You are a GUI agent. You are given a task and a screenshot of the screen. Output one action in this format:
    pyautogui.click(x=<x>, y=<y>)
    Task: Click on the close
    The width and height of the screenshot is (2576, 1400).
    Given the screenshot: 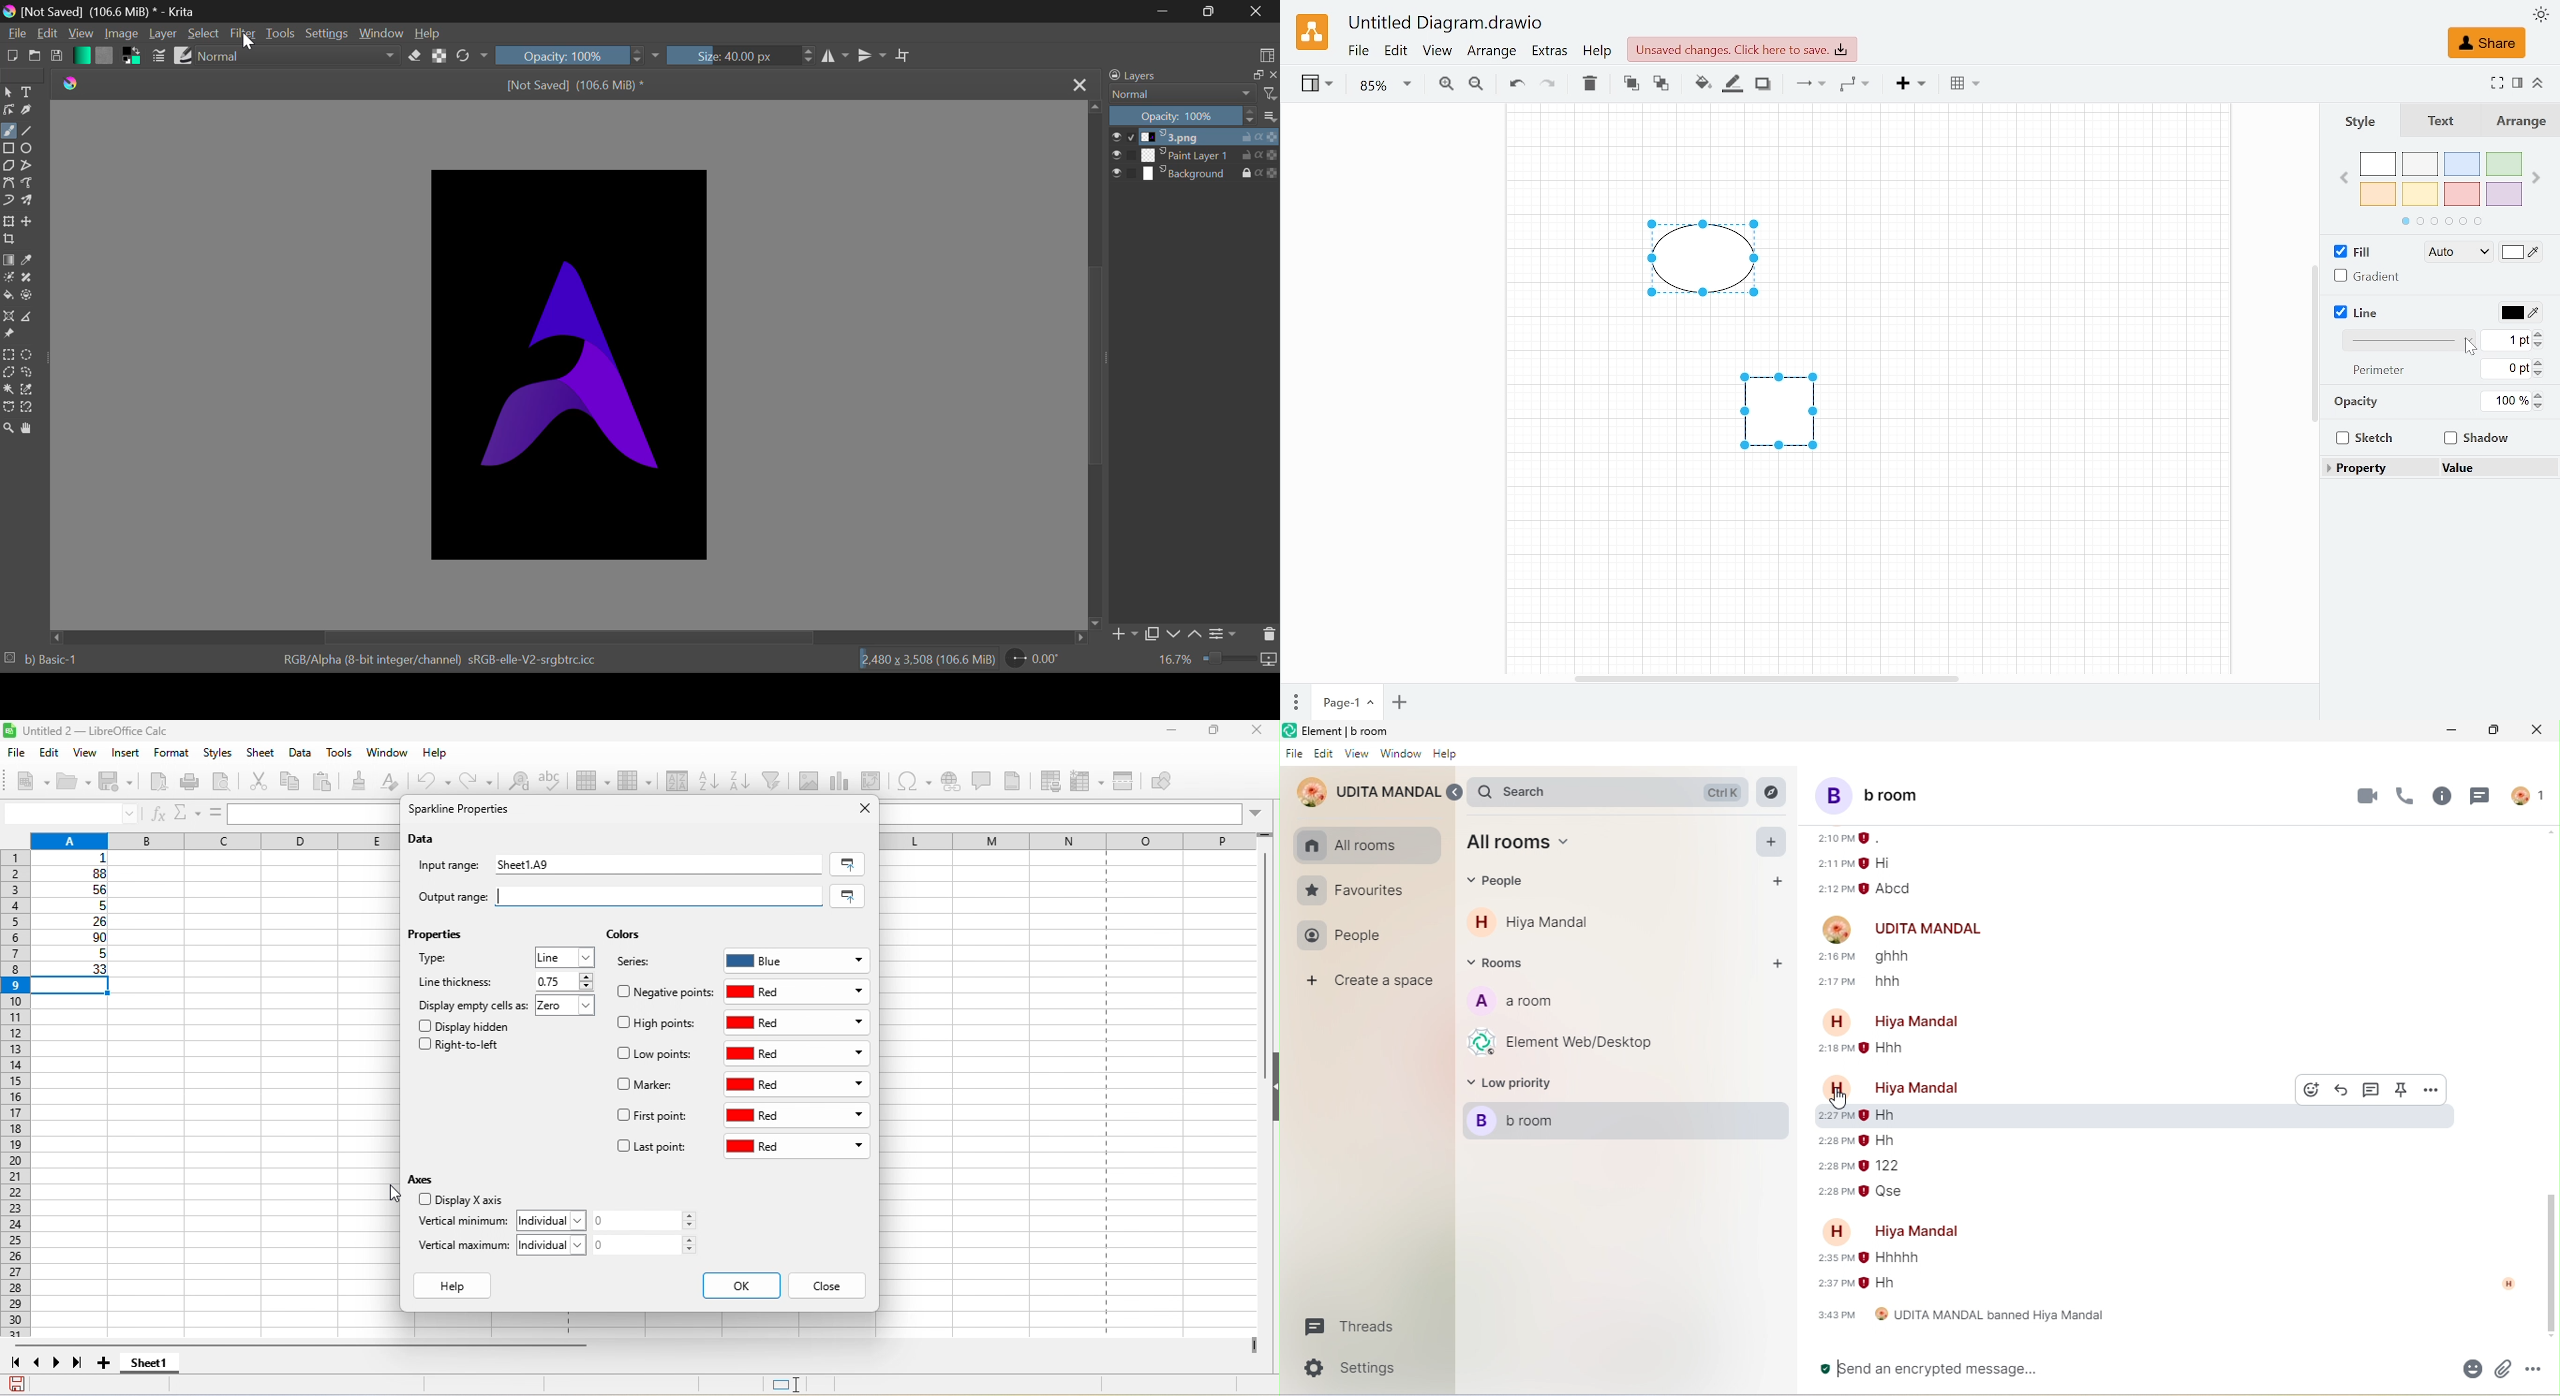 What is the action you would take?
    pyautogui.click(x=2536, y=730)
    